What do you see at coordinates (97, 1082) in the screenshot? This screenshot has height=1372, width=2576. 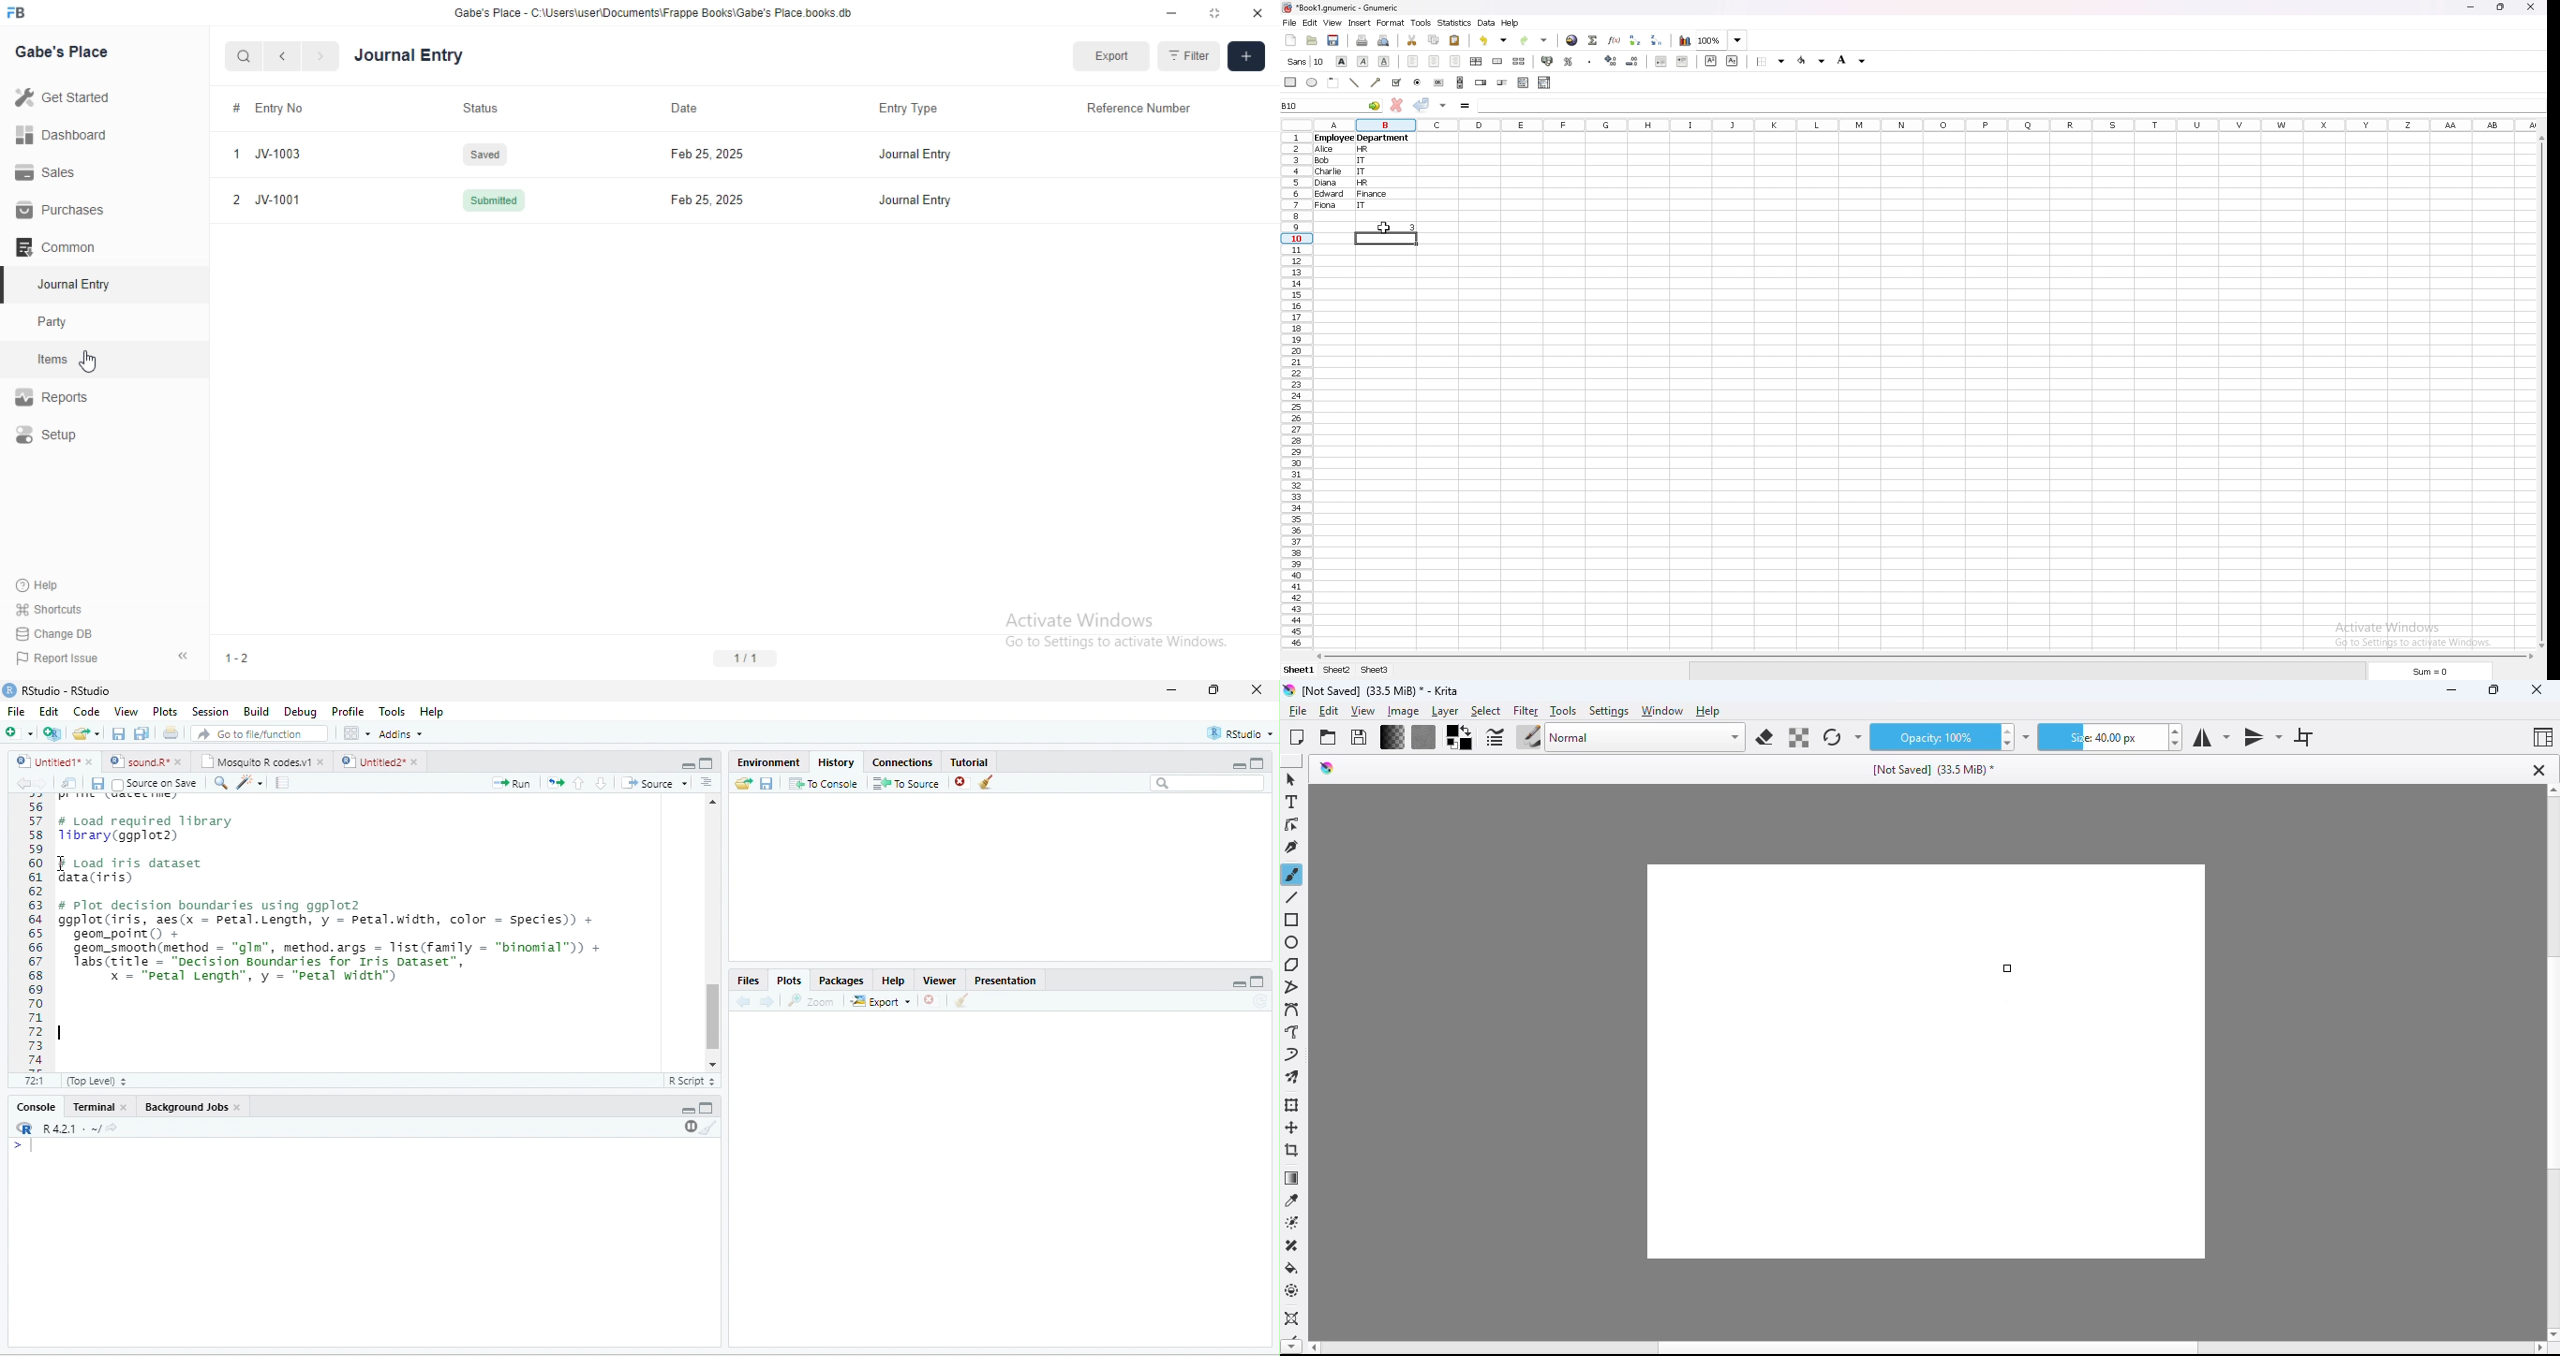 I see `Top Level` at bounding box center [97, 1082].